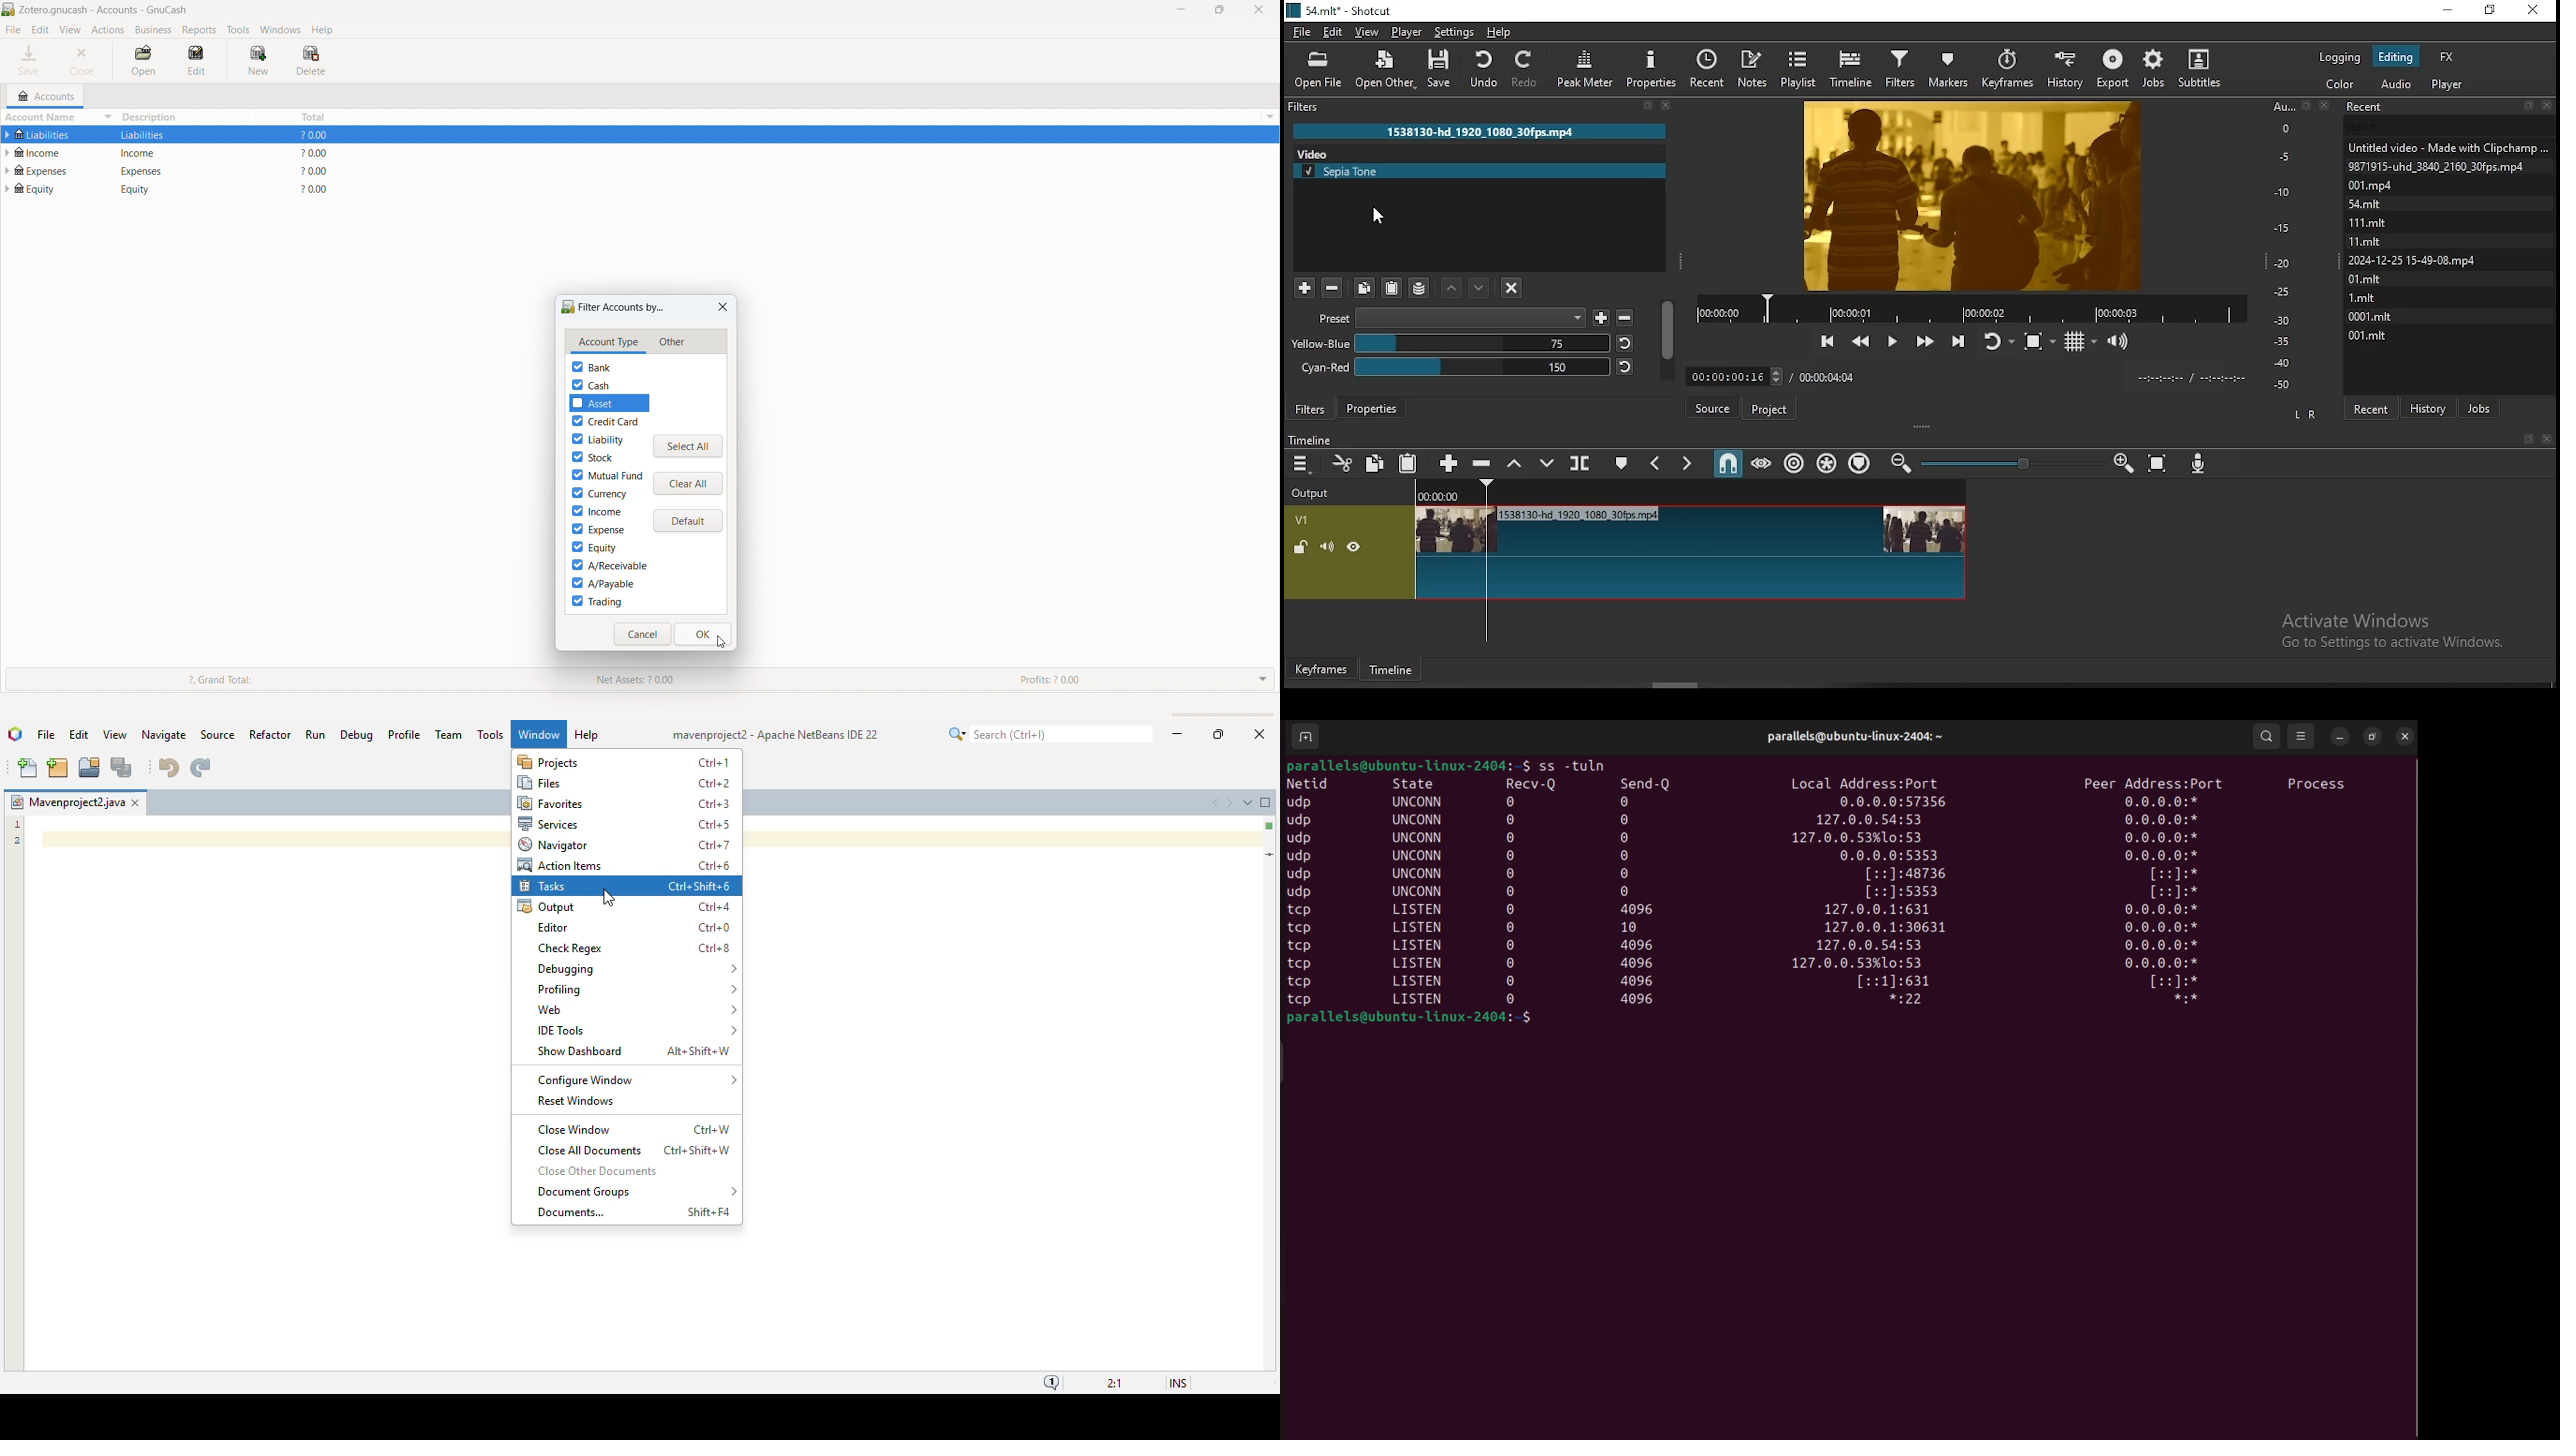 The width and height of the screenshot is (2576, 1456). What do you see at coordinates (40, 30) in the screenshot?
I see `edit` at bounding box center [40, 30].